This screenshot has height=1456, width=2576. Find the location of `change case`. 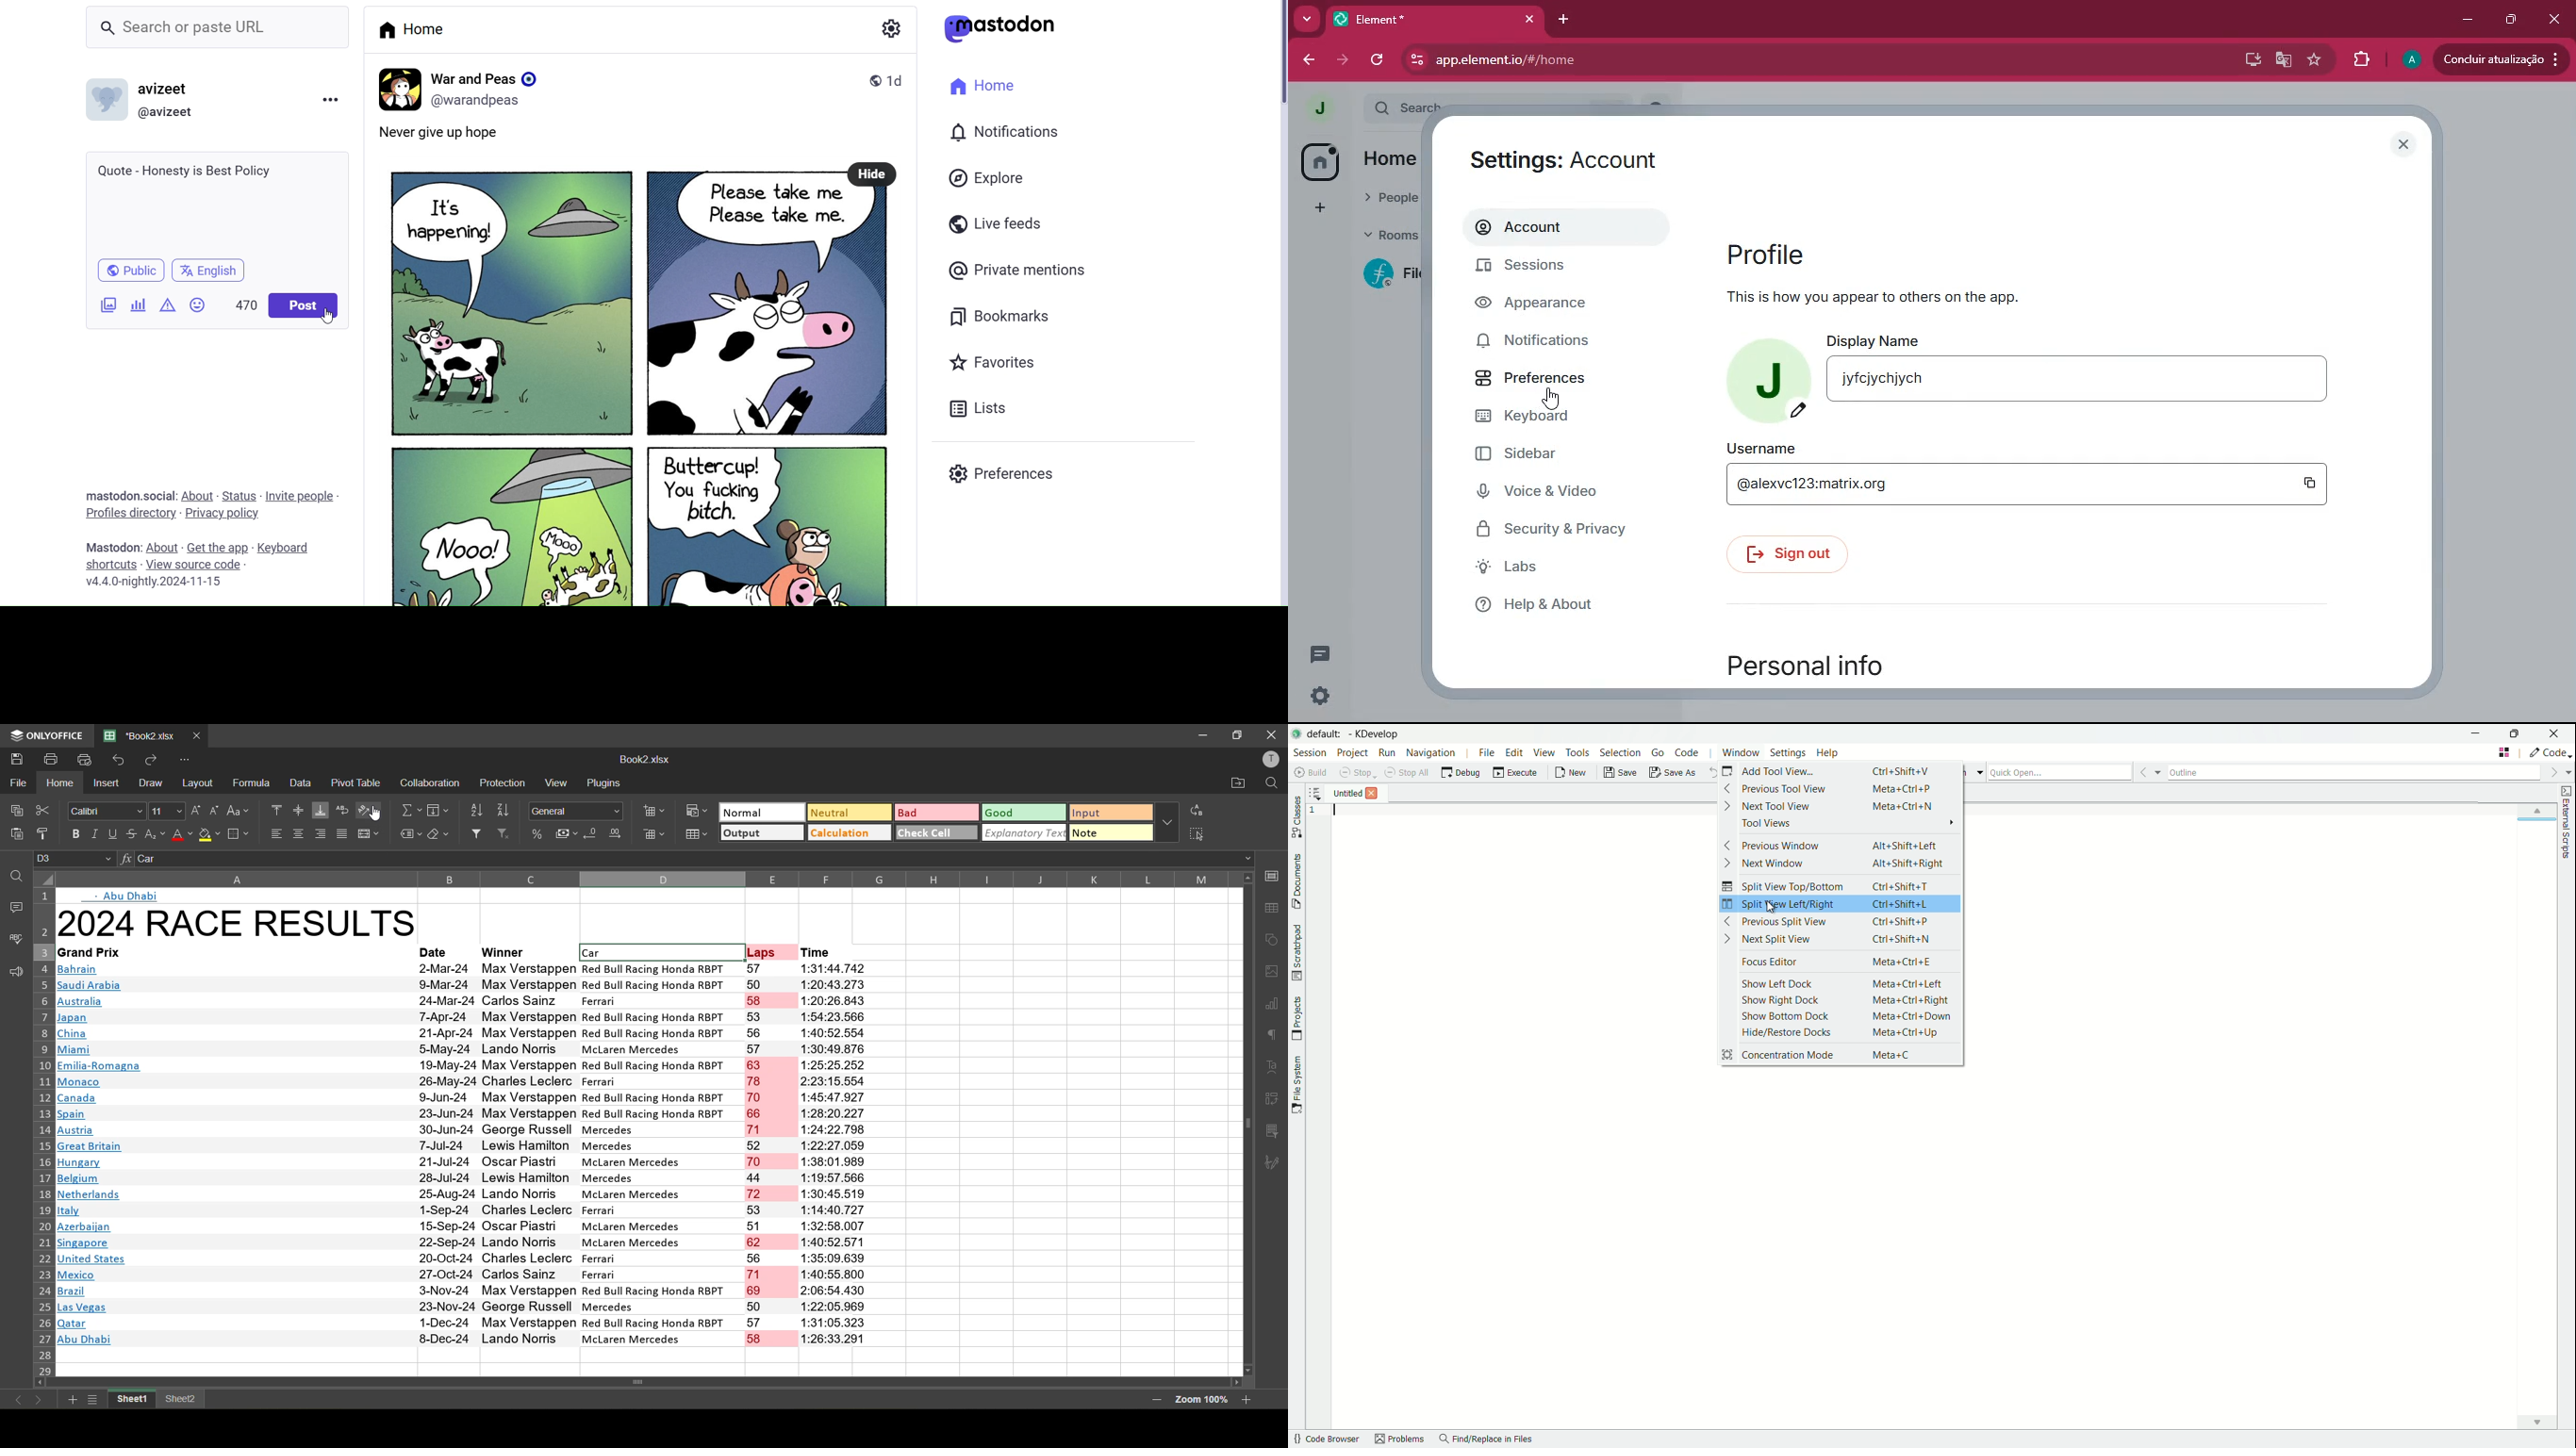

change case is located at coordinates (239, 811).